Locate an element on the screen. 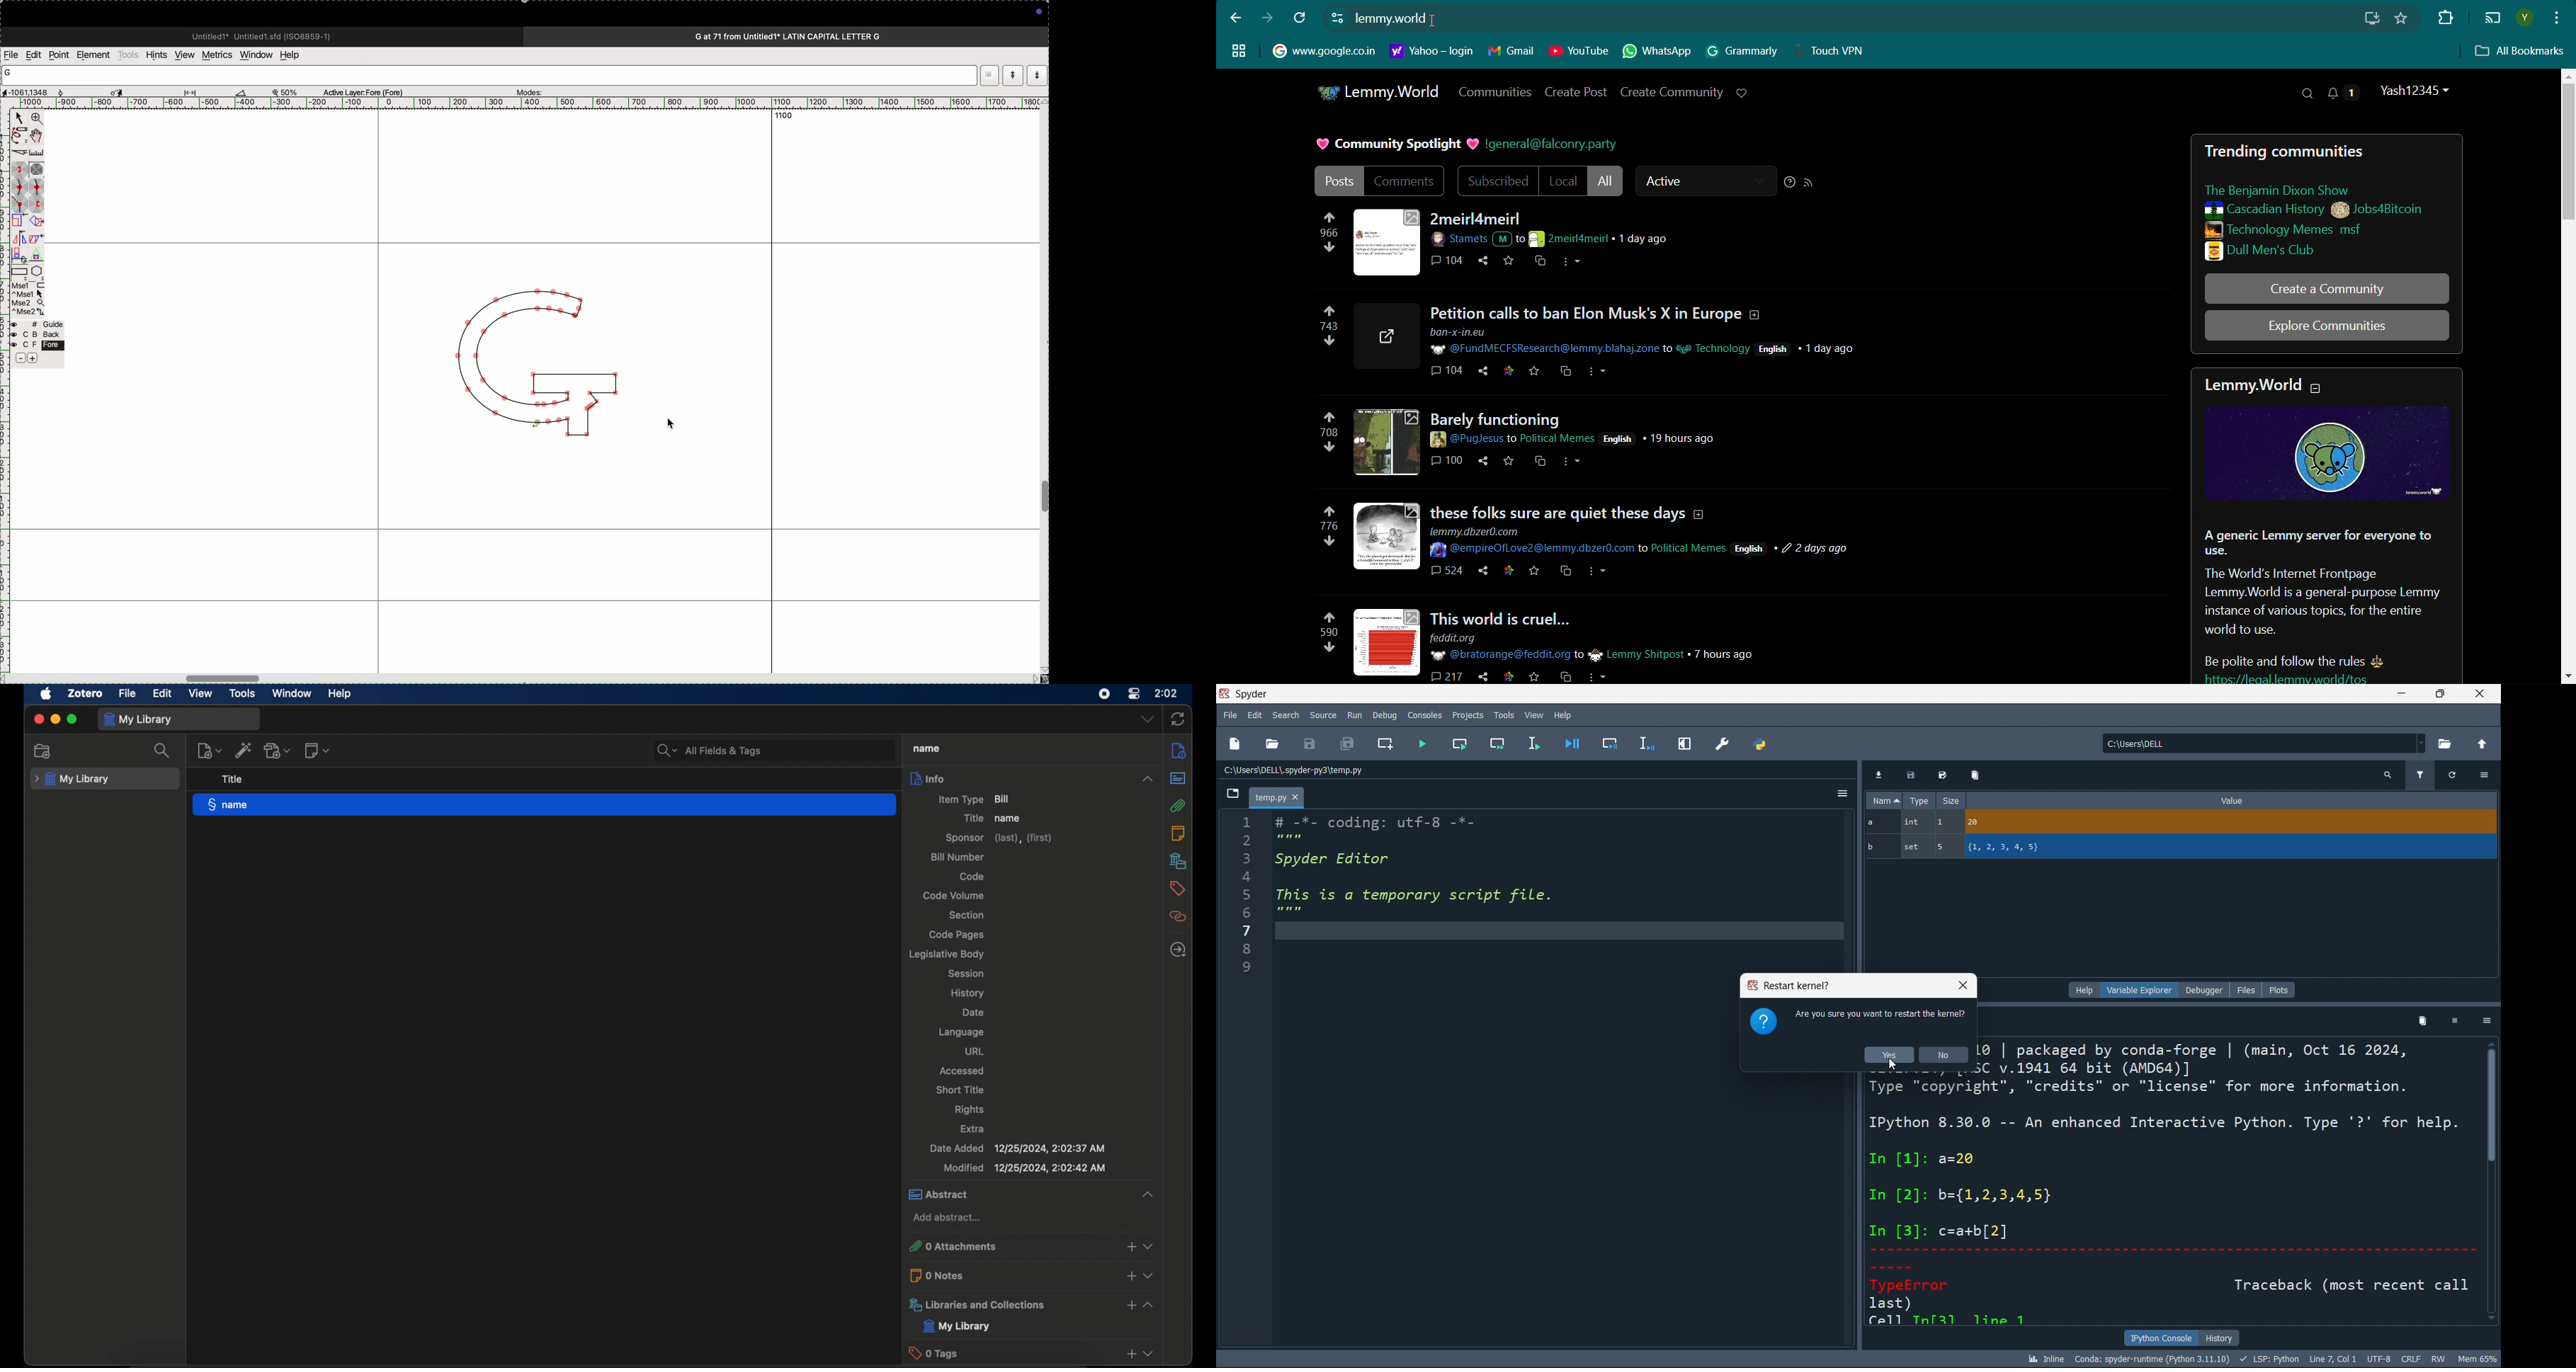 The image size is (2576, 1372). polygon/star is located at coordinates (38, 271).